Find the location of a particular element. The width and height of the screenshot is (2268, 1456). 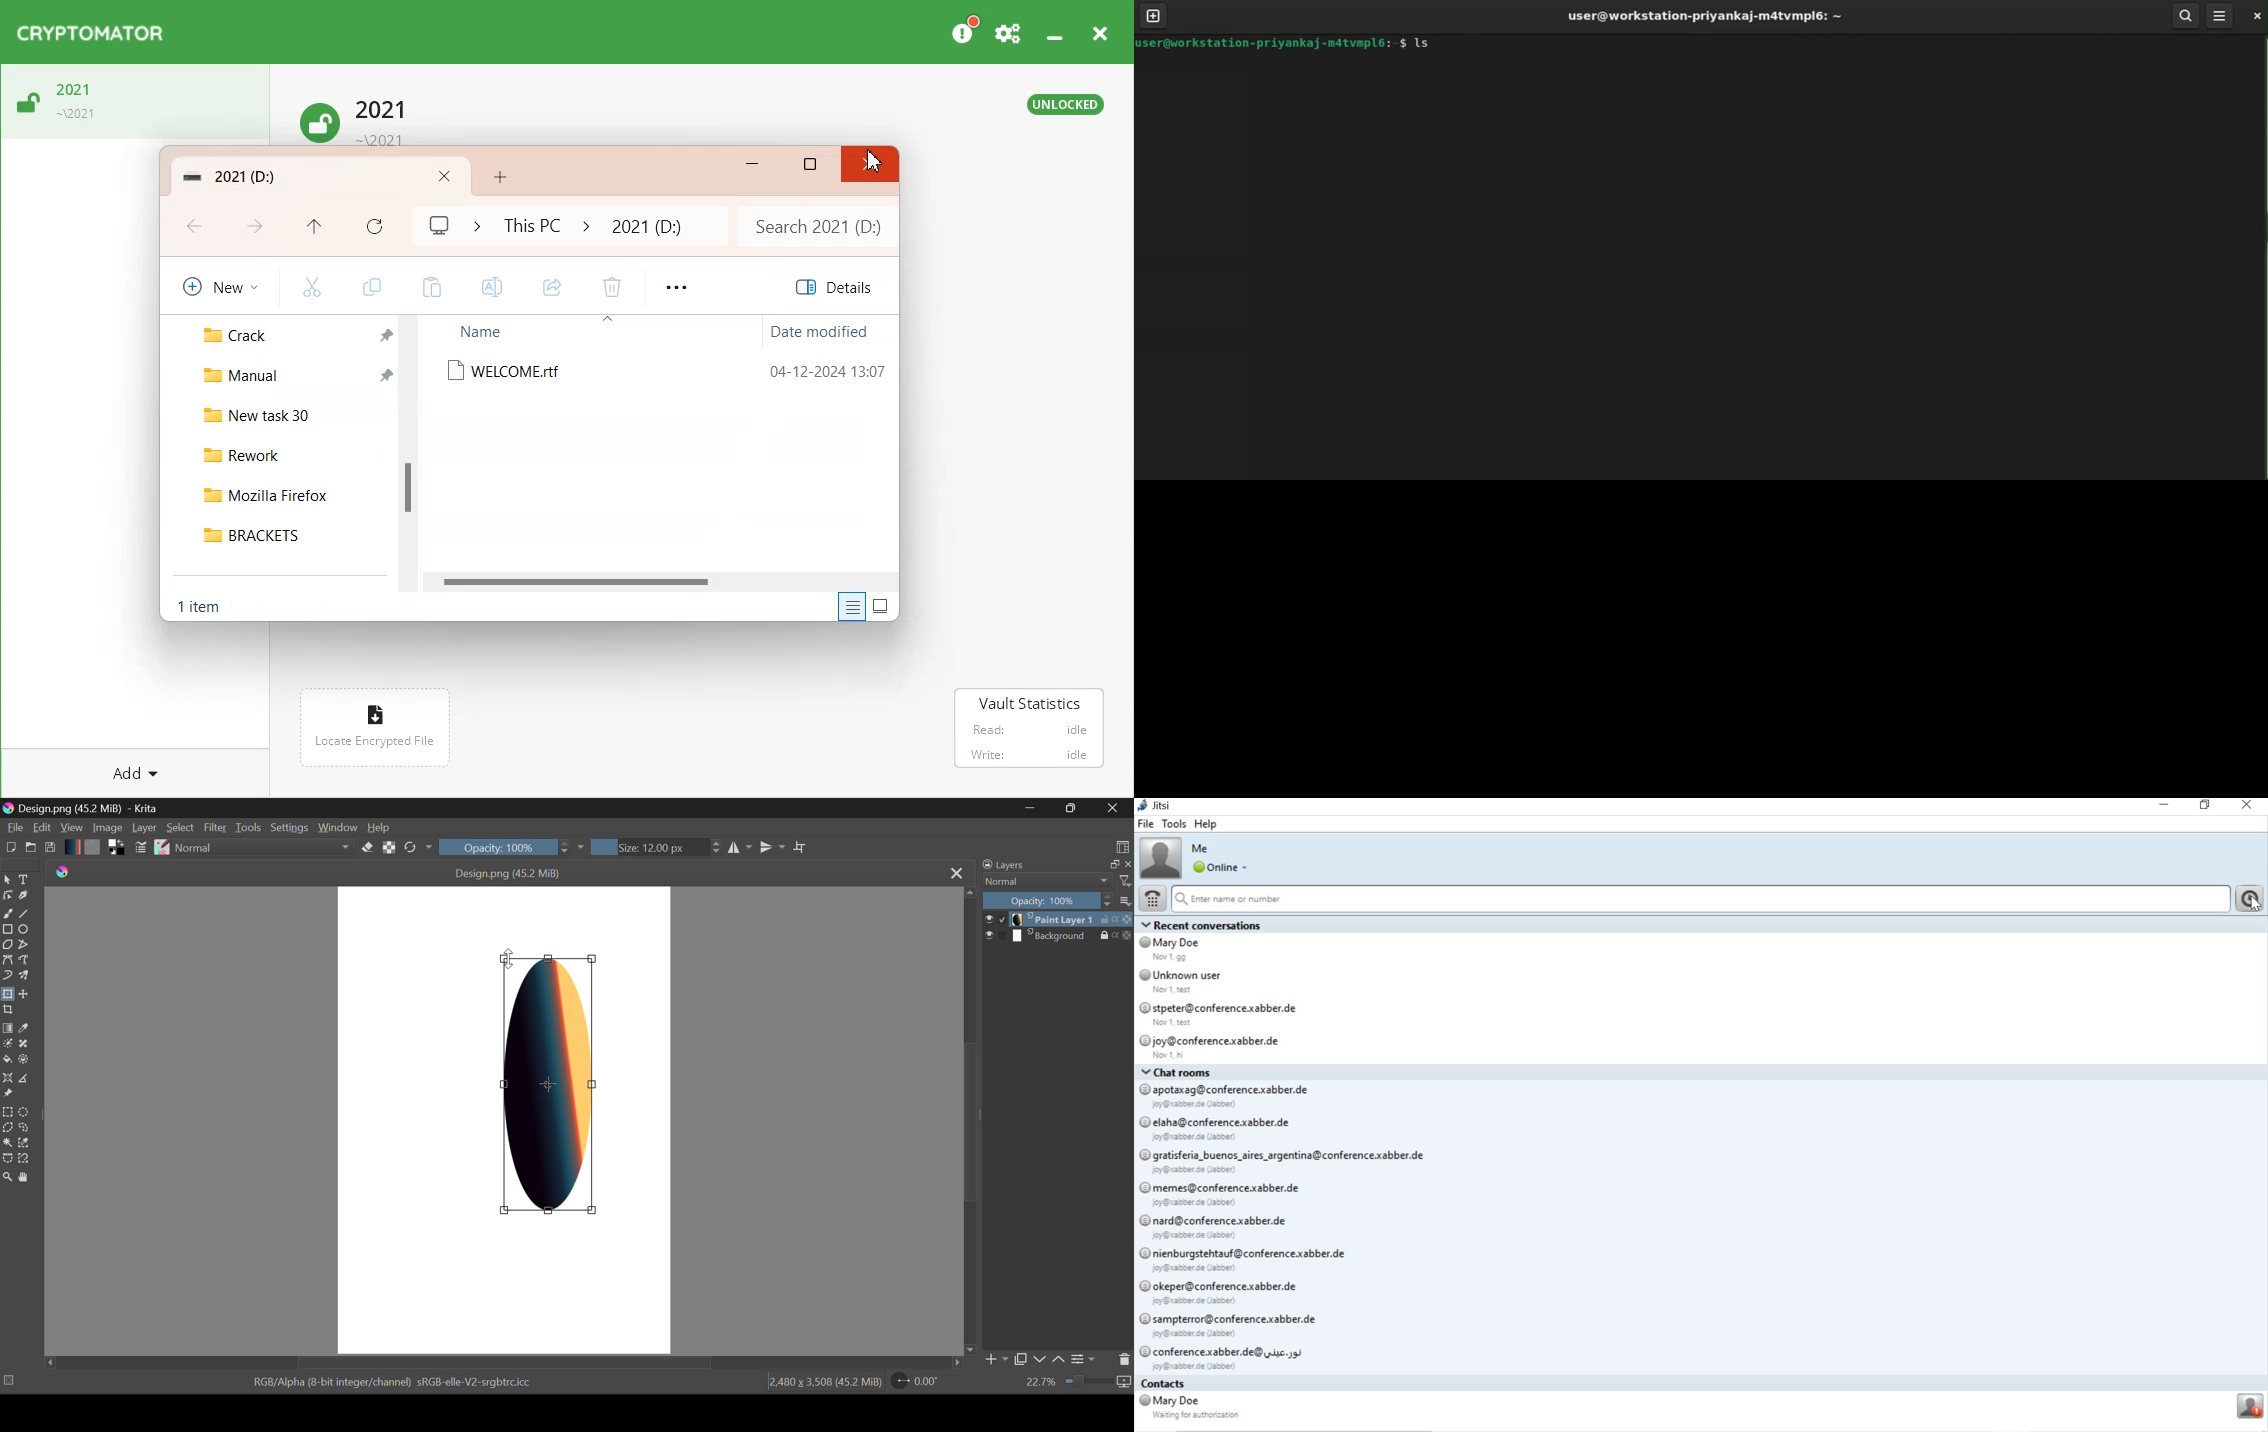

account name is located at coordinates (1201, 849).